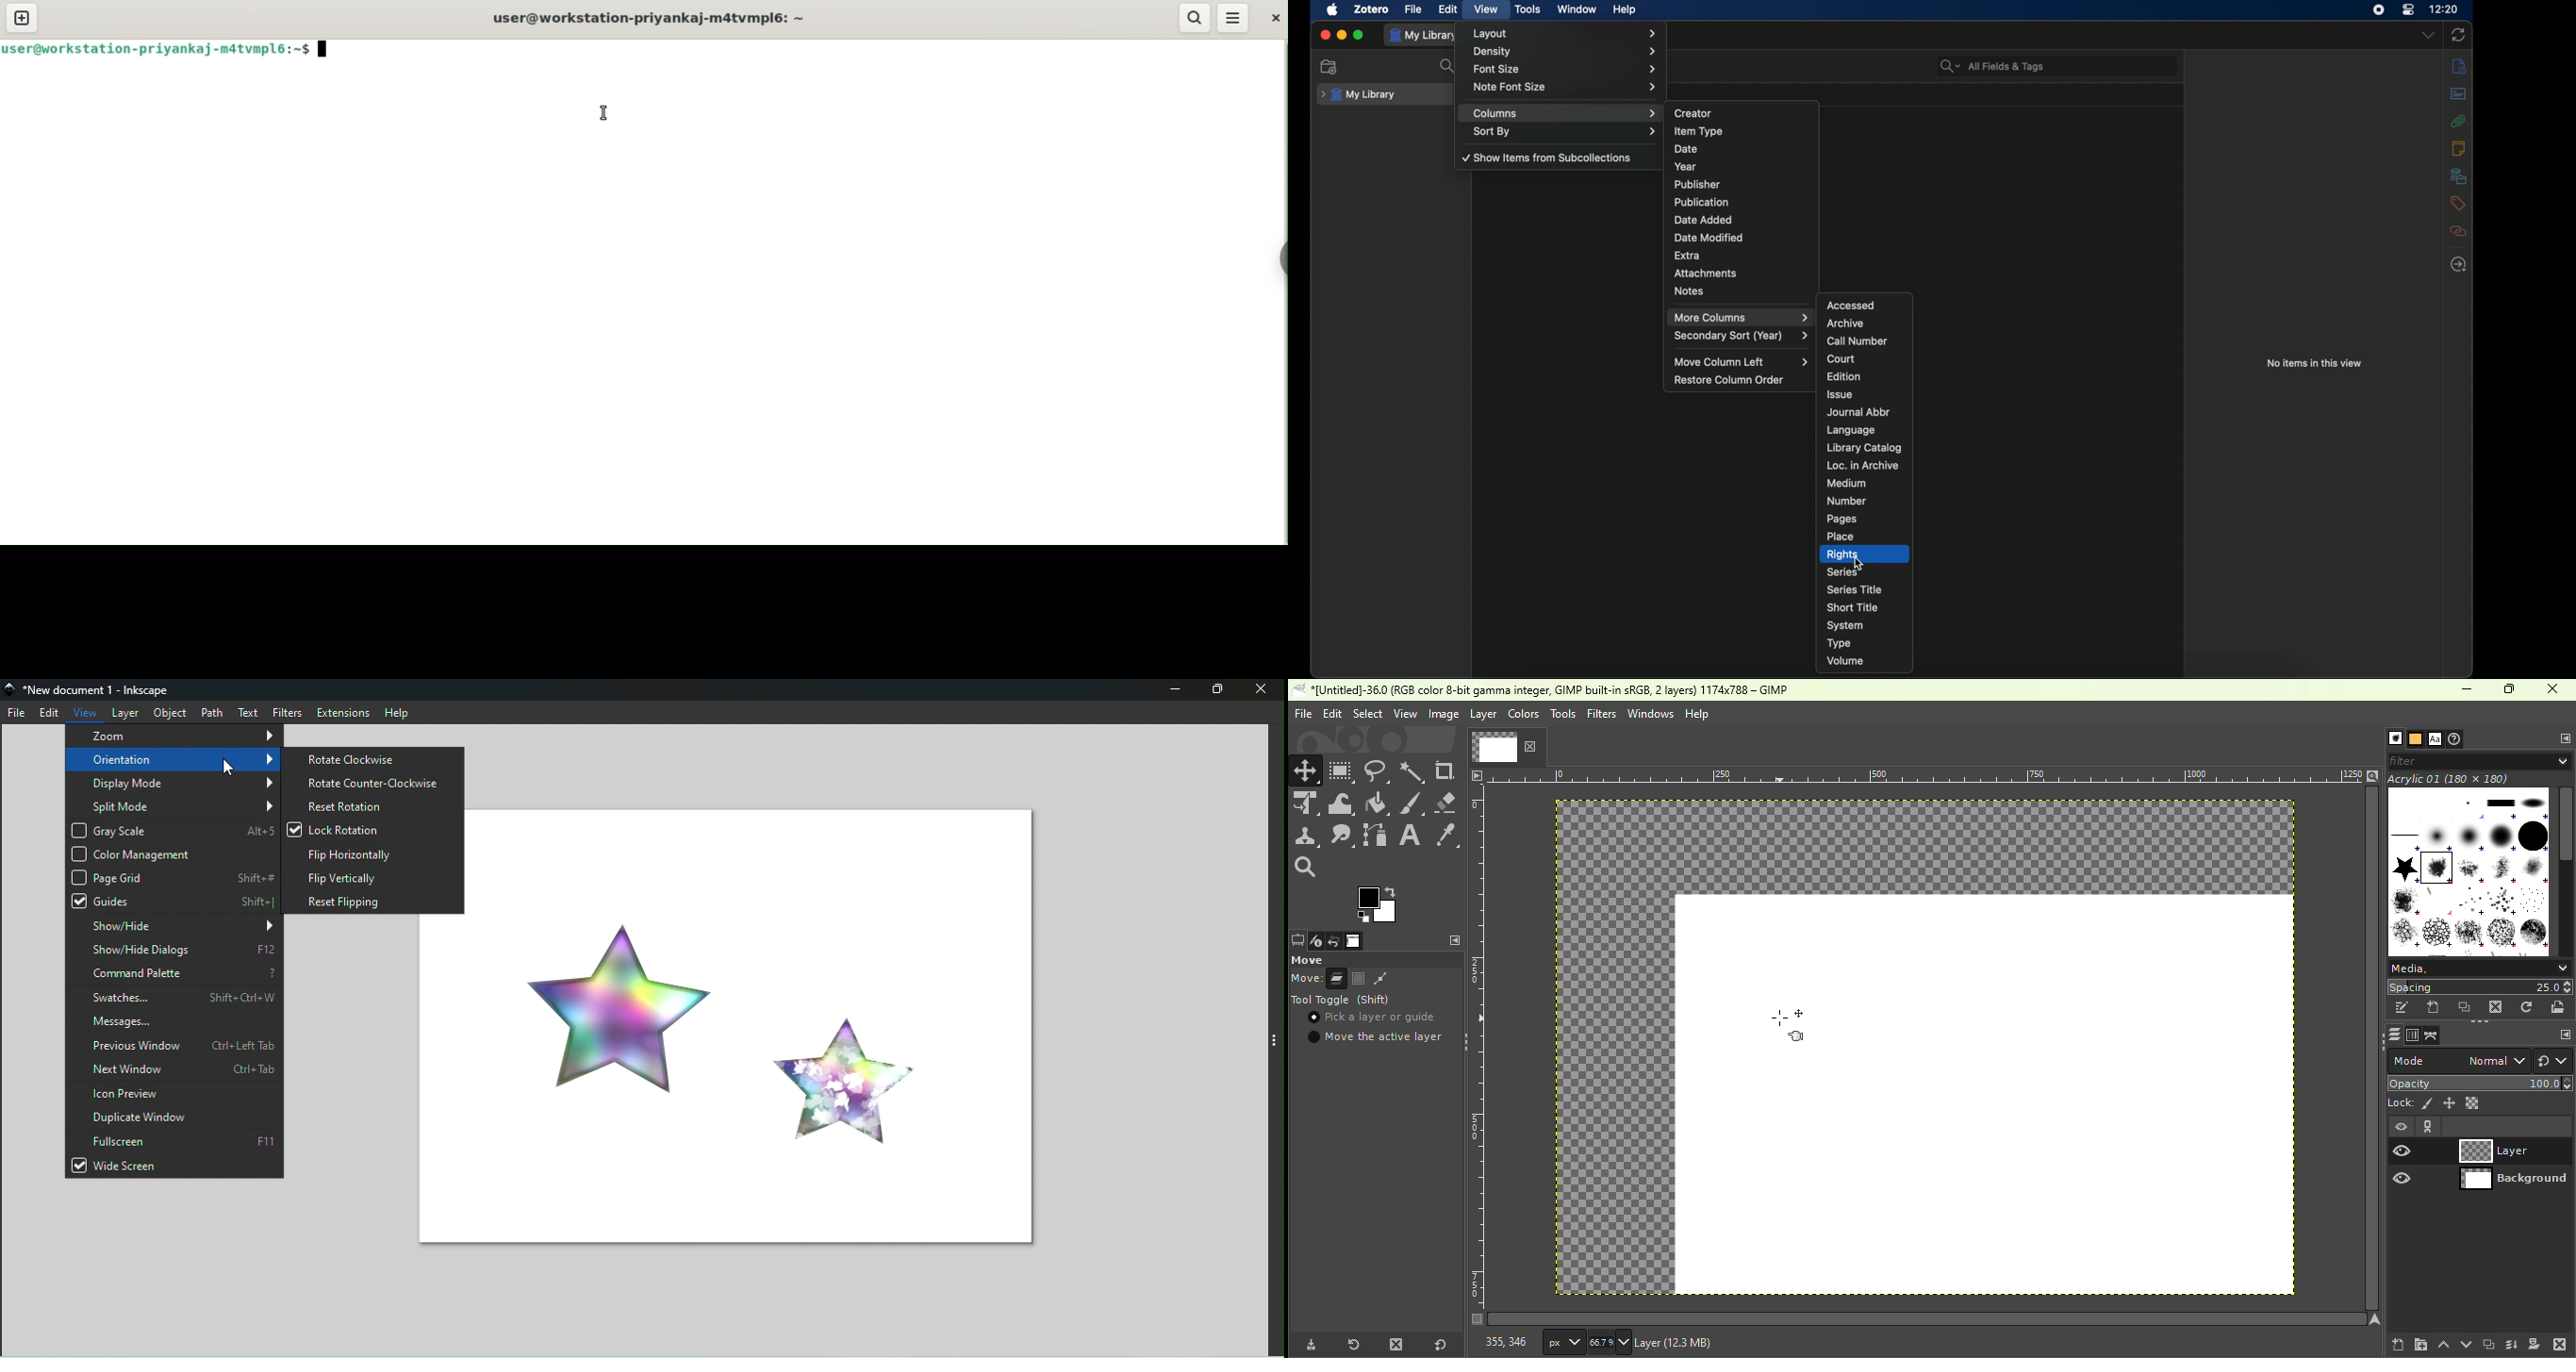  Describe the element at coordinates (173, 928) in the screenshot. I see `Show/hide` at that location.